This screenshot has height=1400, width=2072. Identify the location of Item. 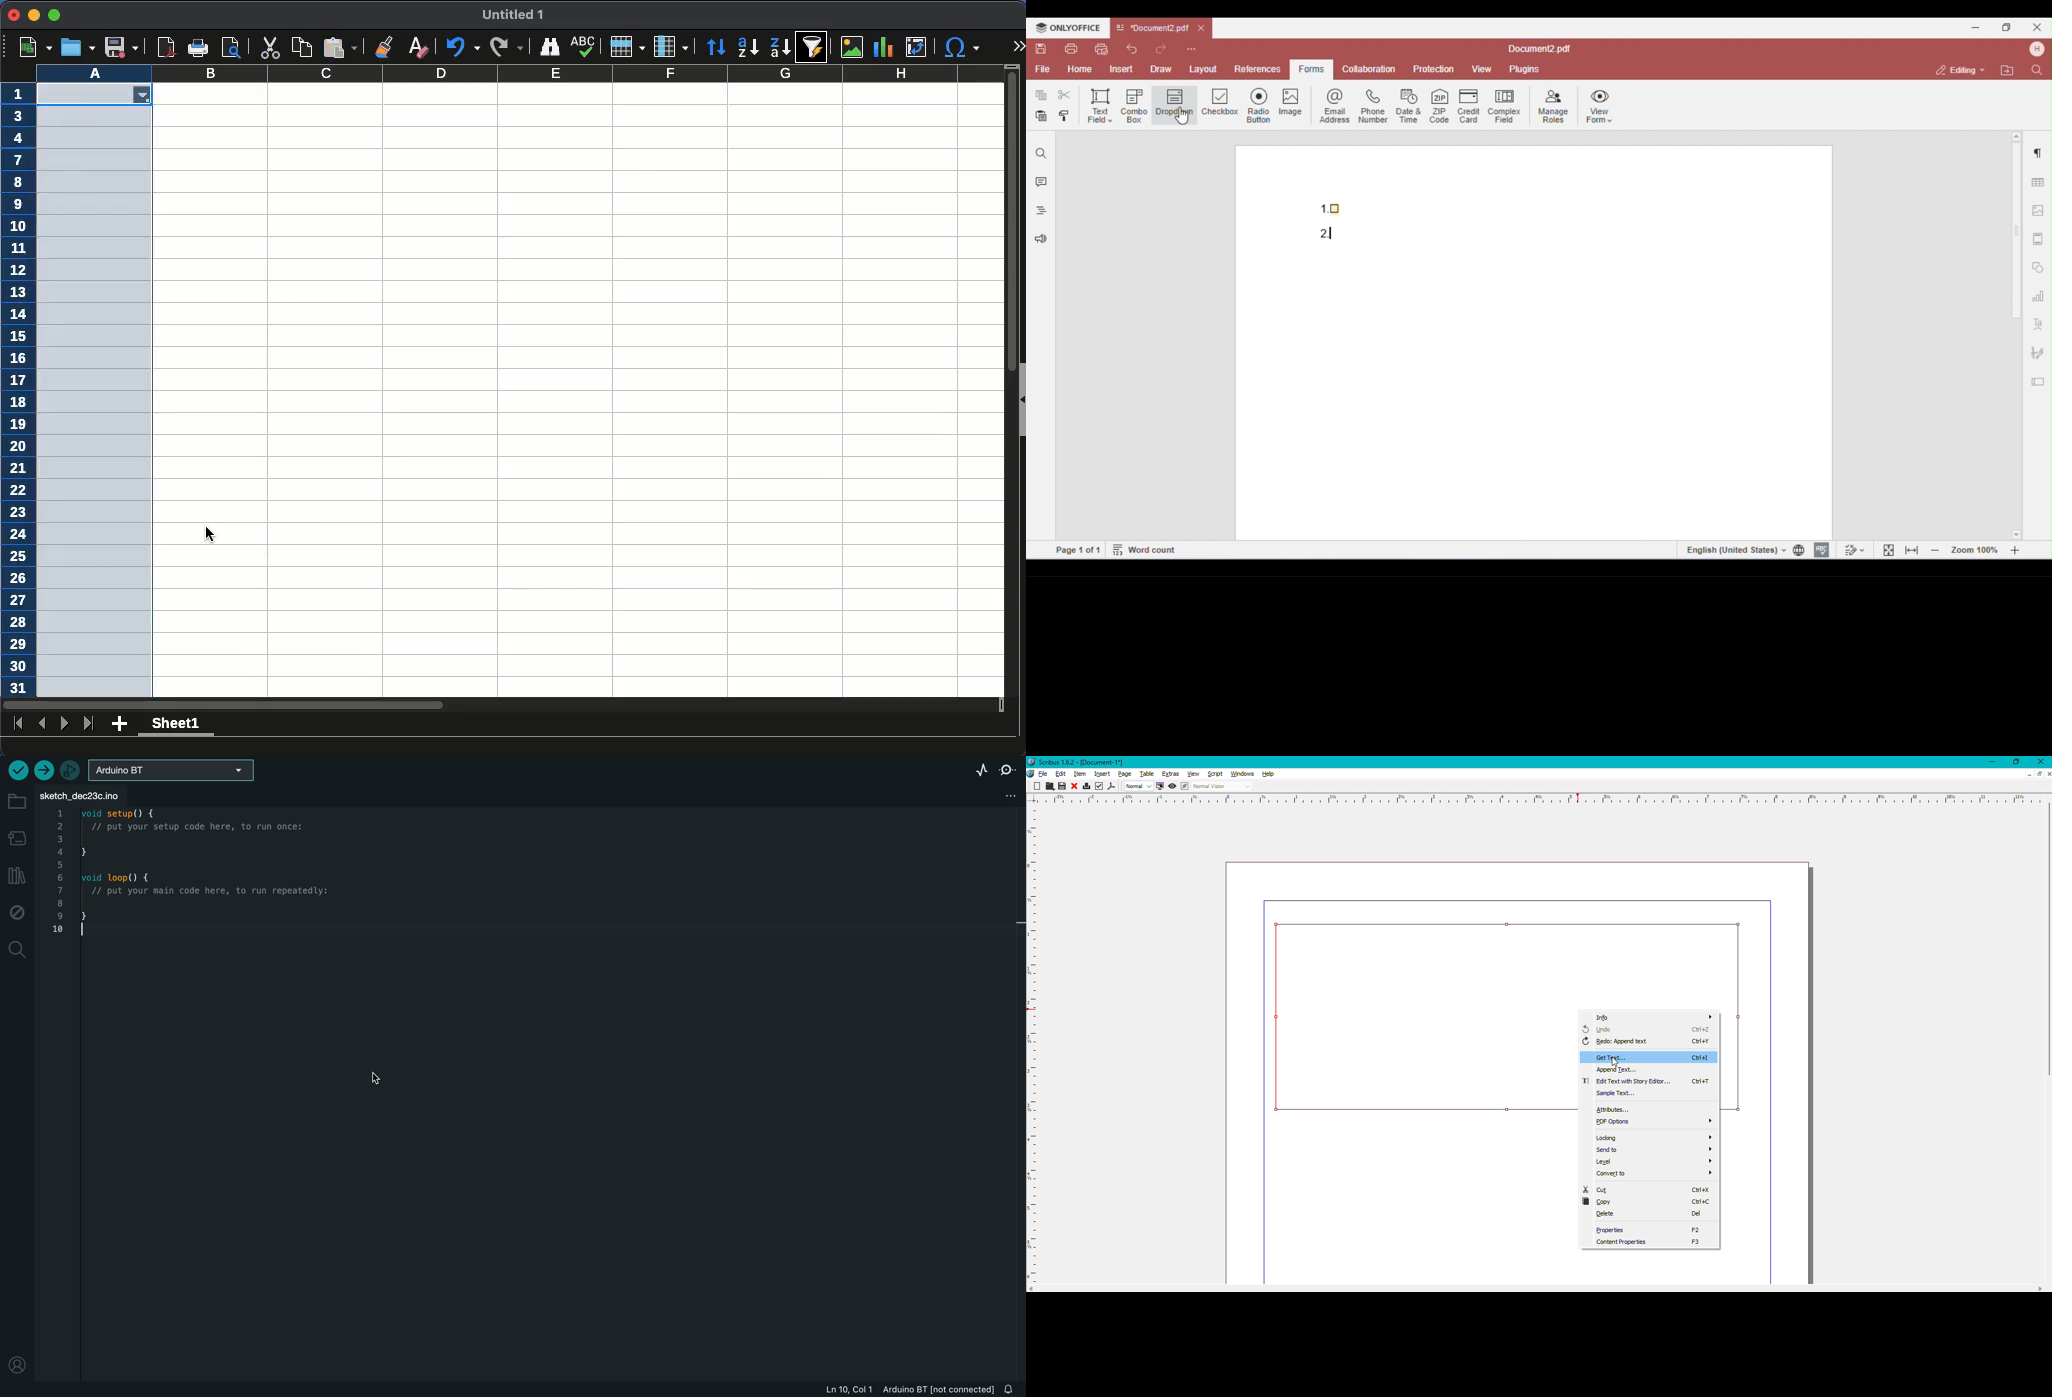
(1080, 774).